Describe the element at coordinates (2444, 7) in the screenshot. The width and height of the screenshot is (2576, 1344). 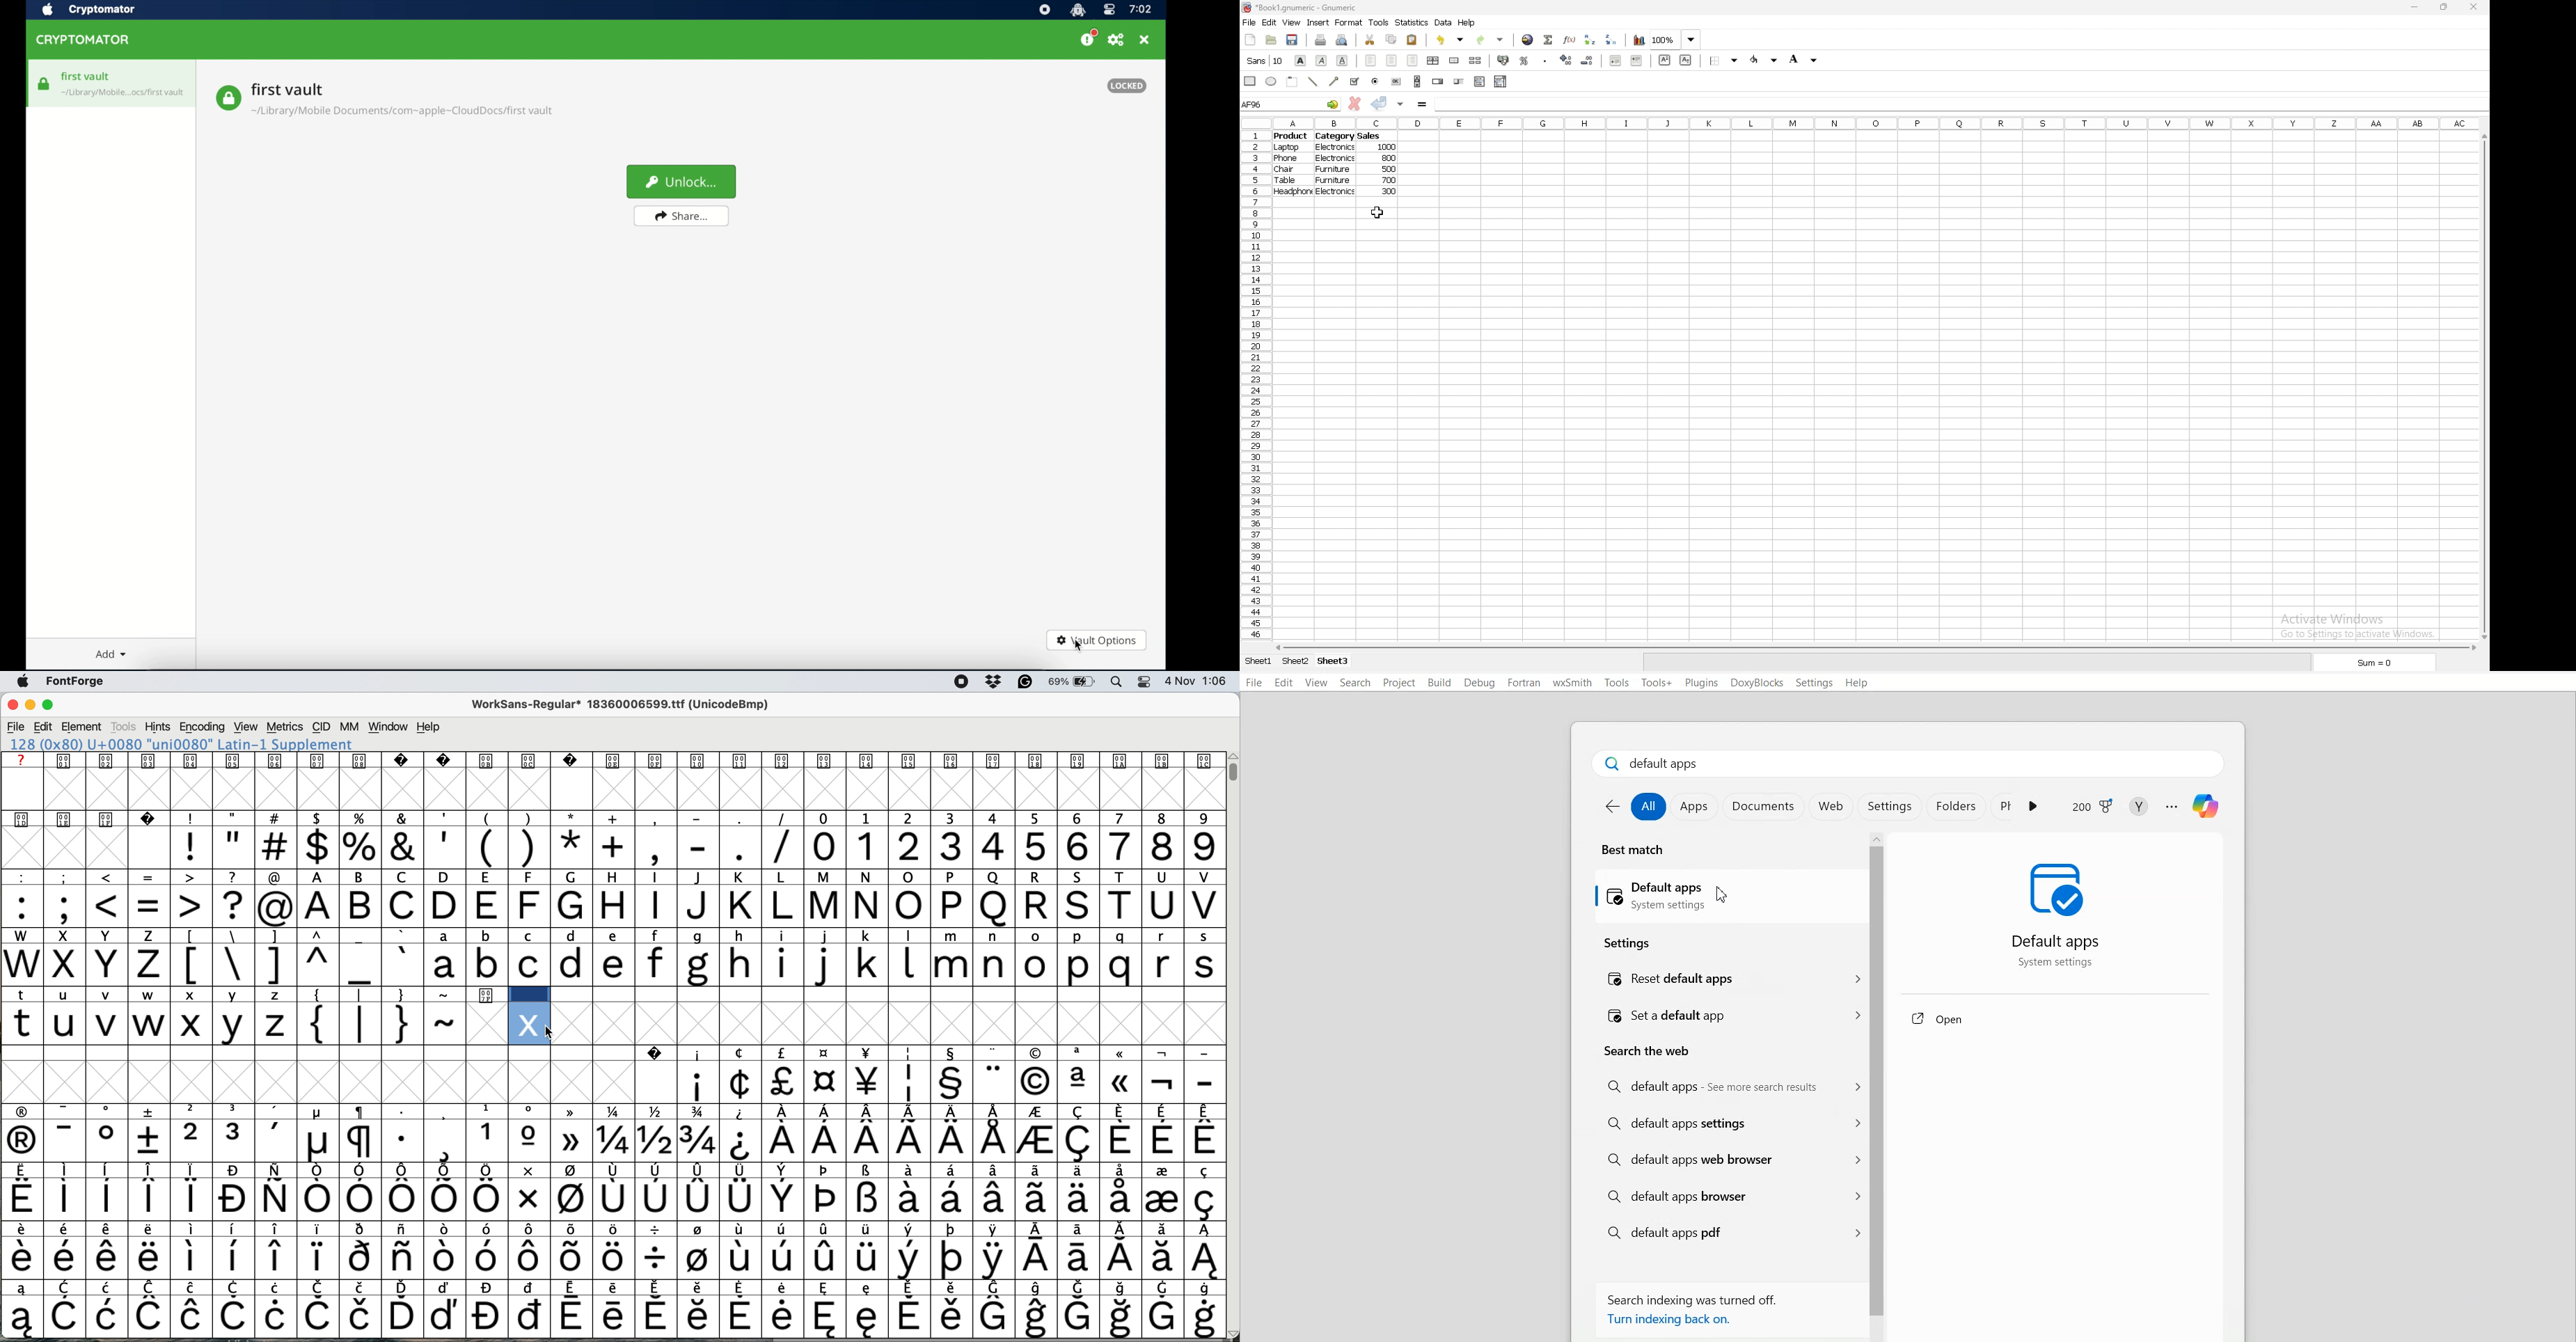
I see `resize` at that location.